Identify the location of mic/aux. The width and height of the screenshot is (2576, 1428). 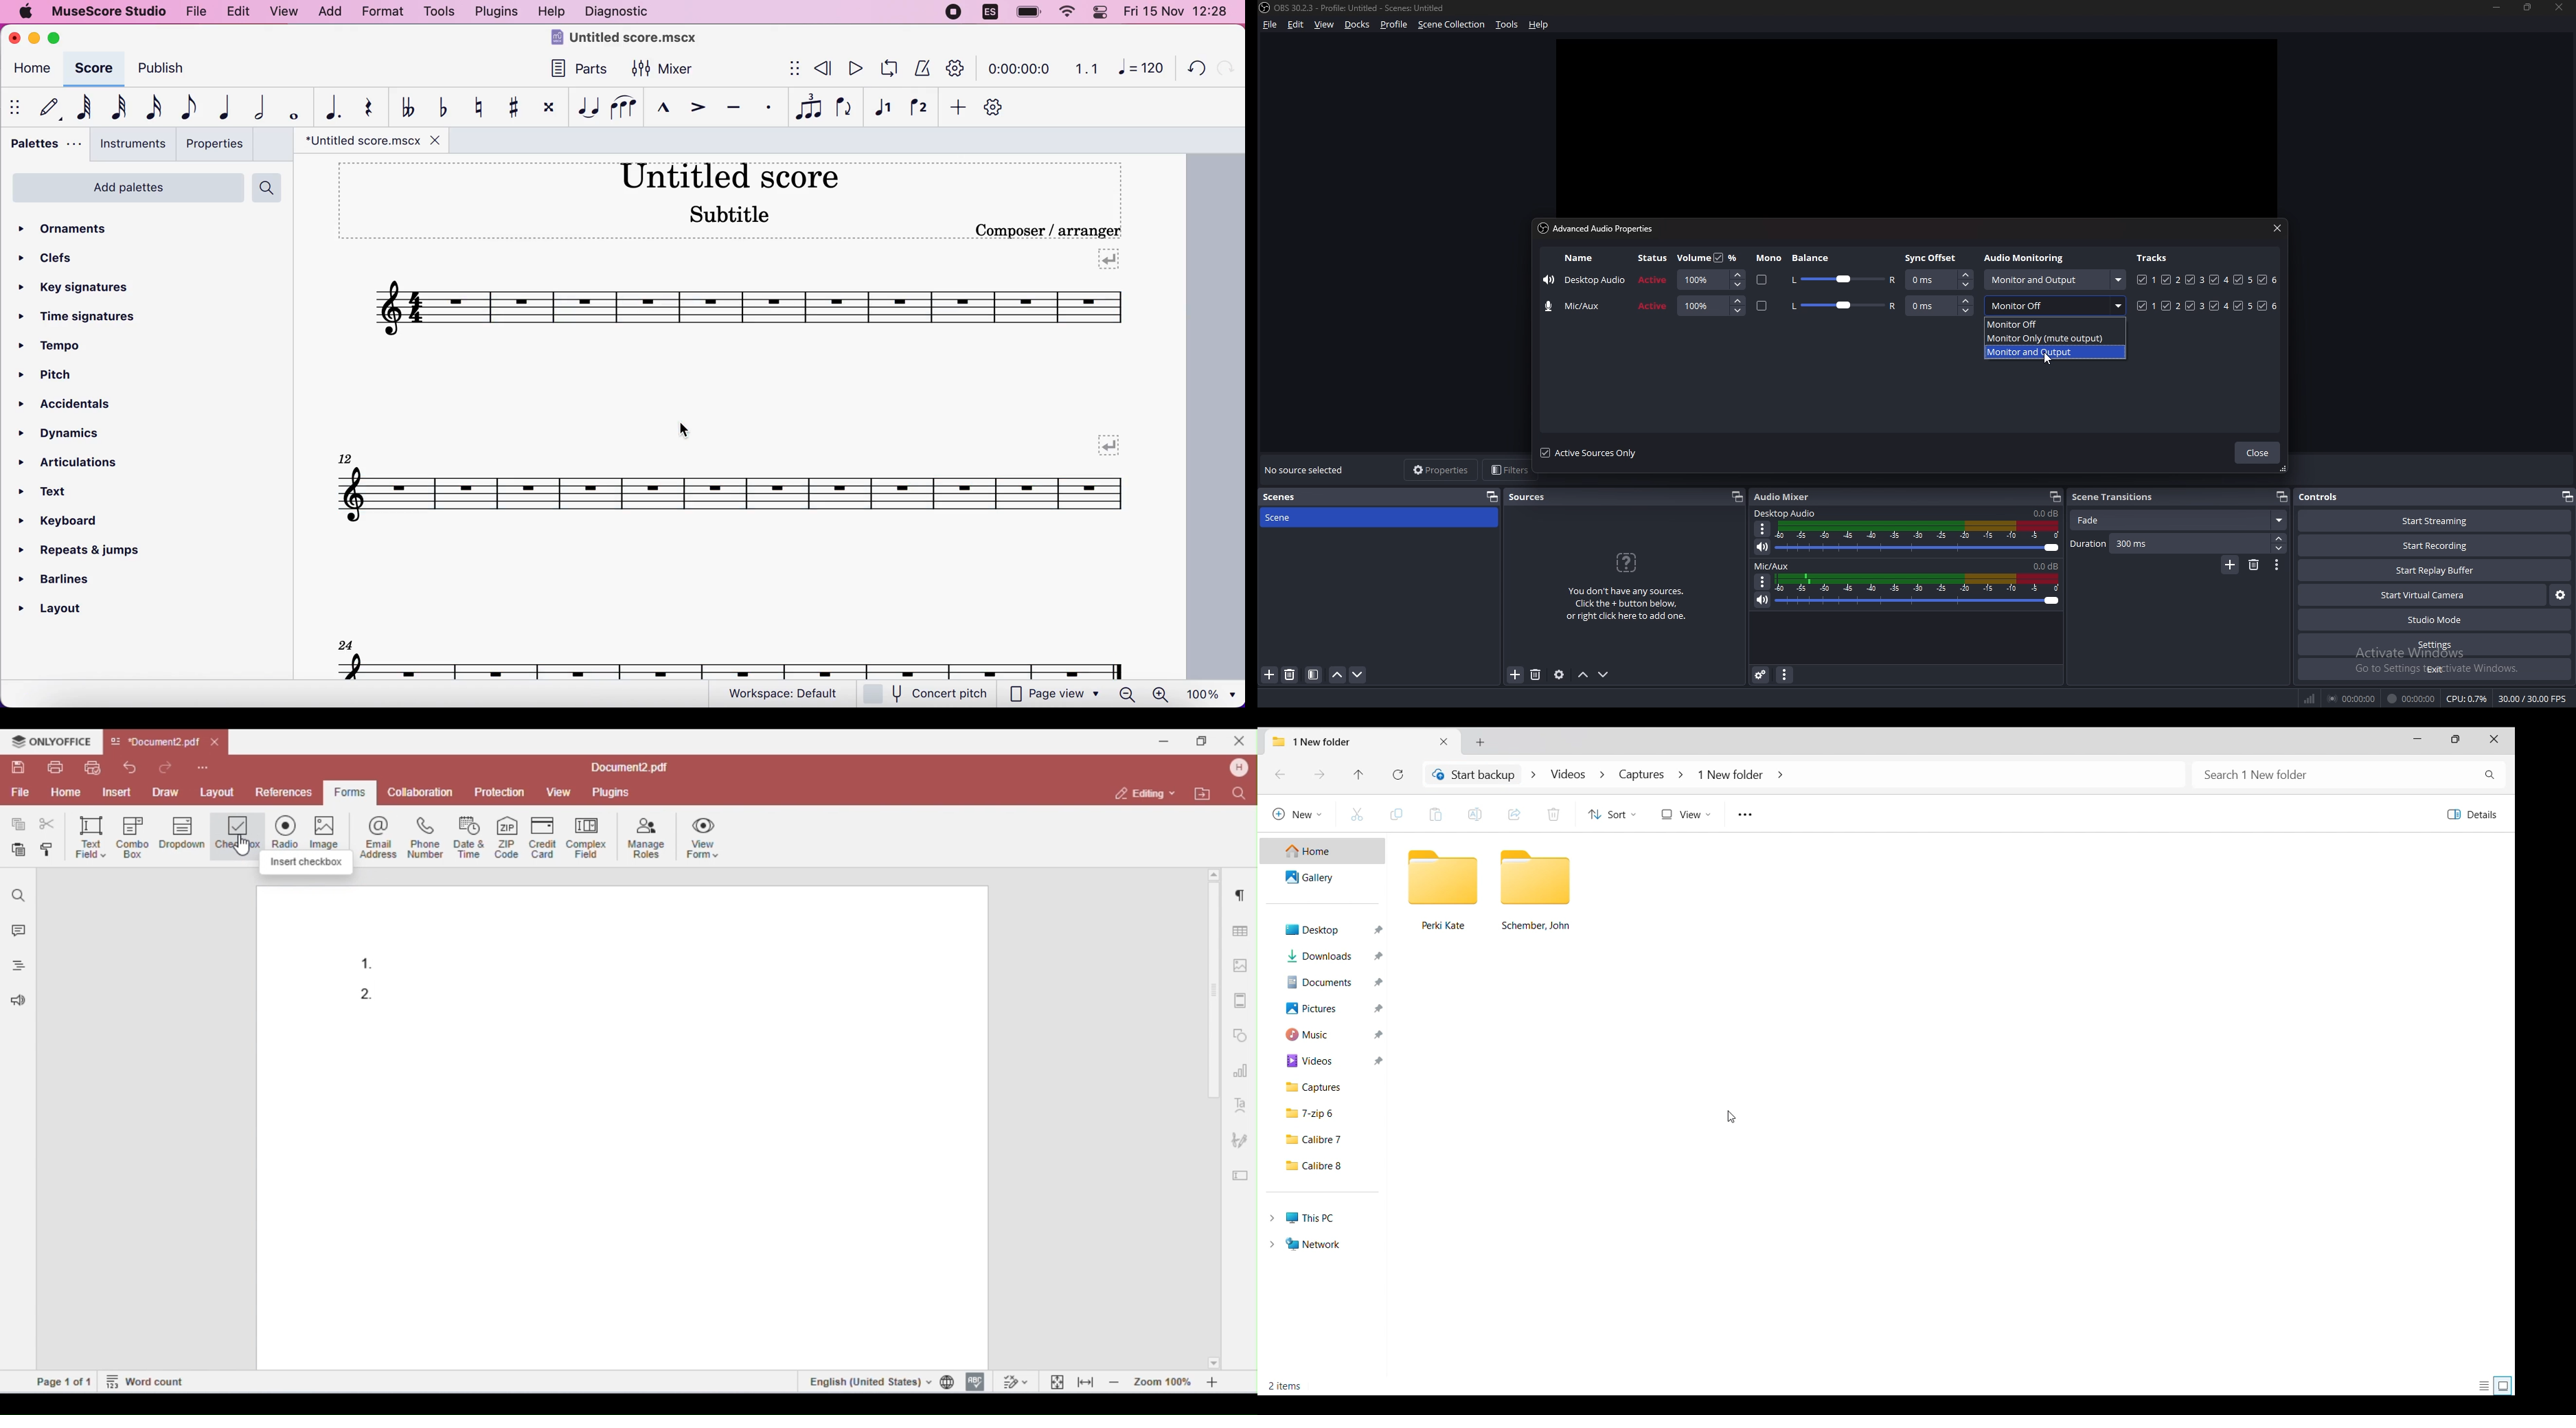
(1773, 565).